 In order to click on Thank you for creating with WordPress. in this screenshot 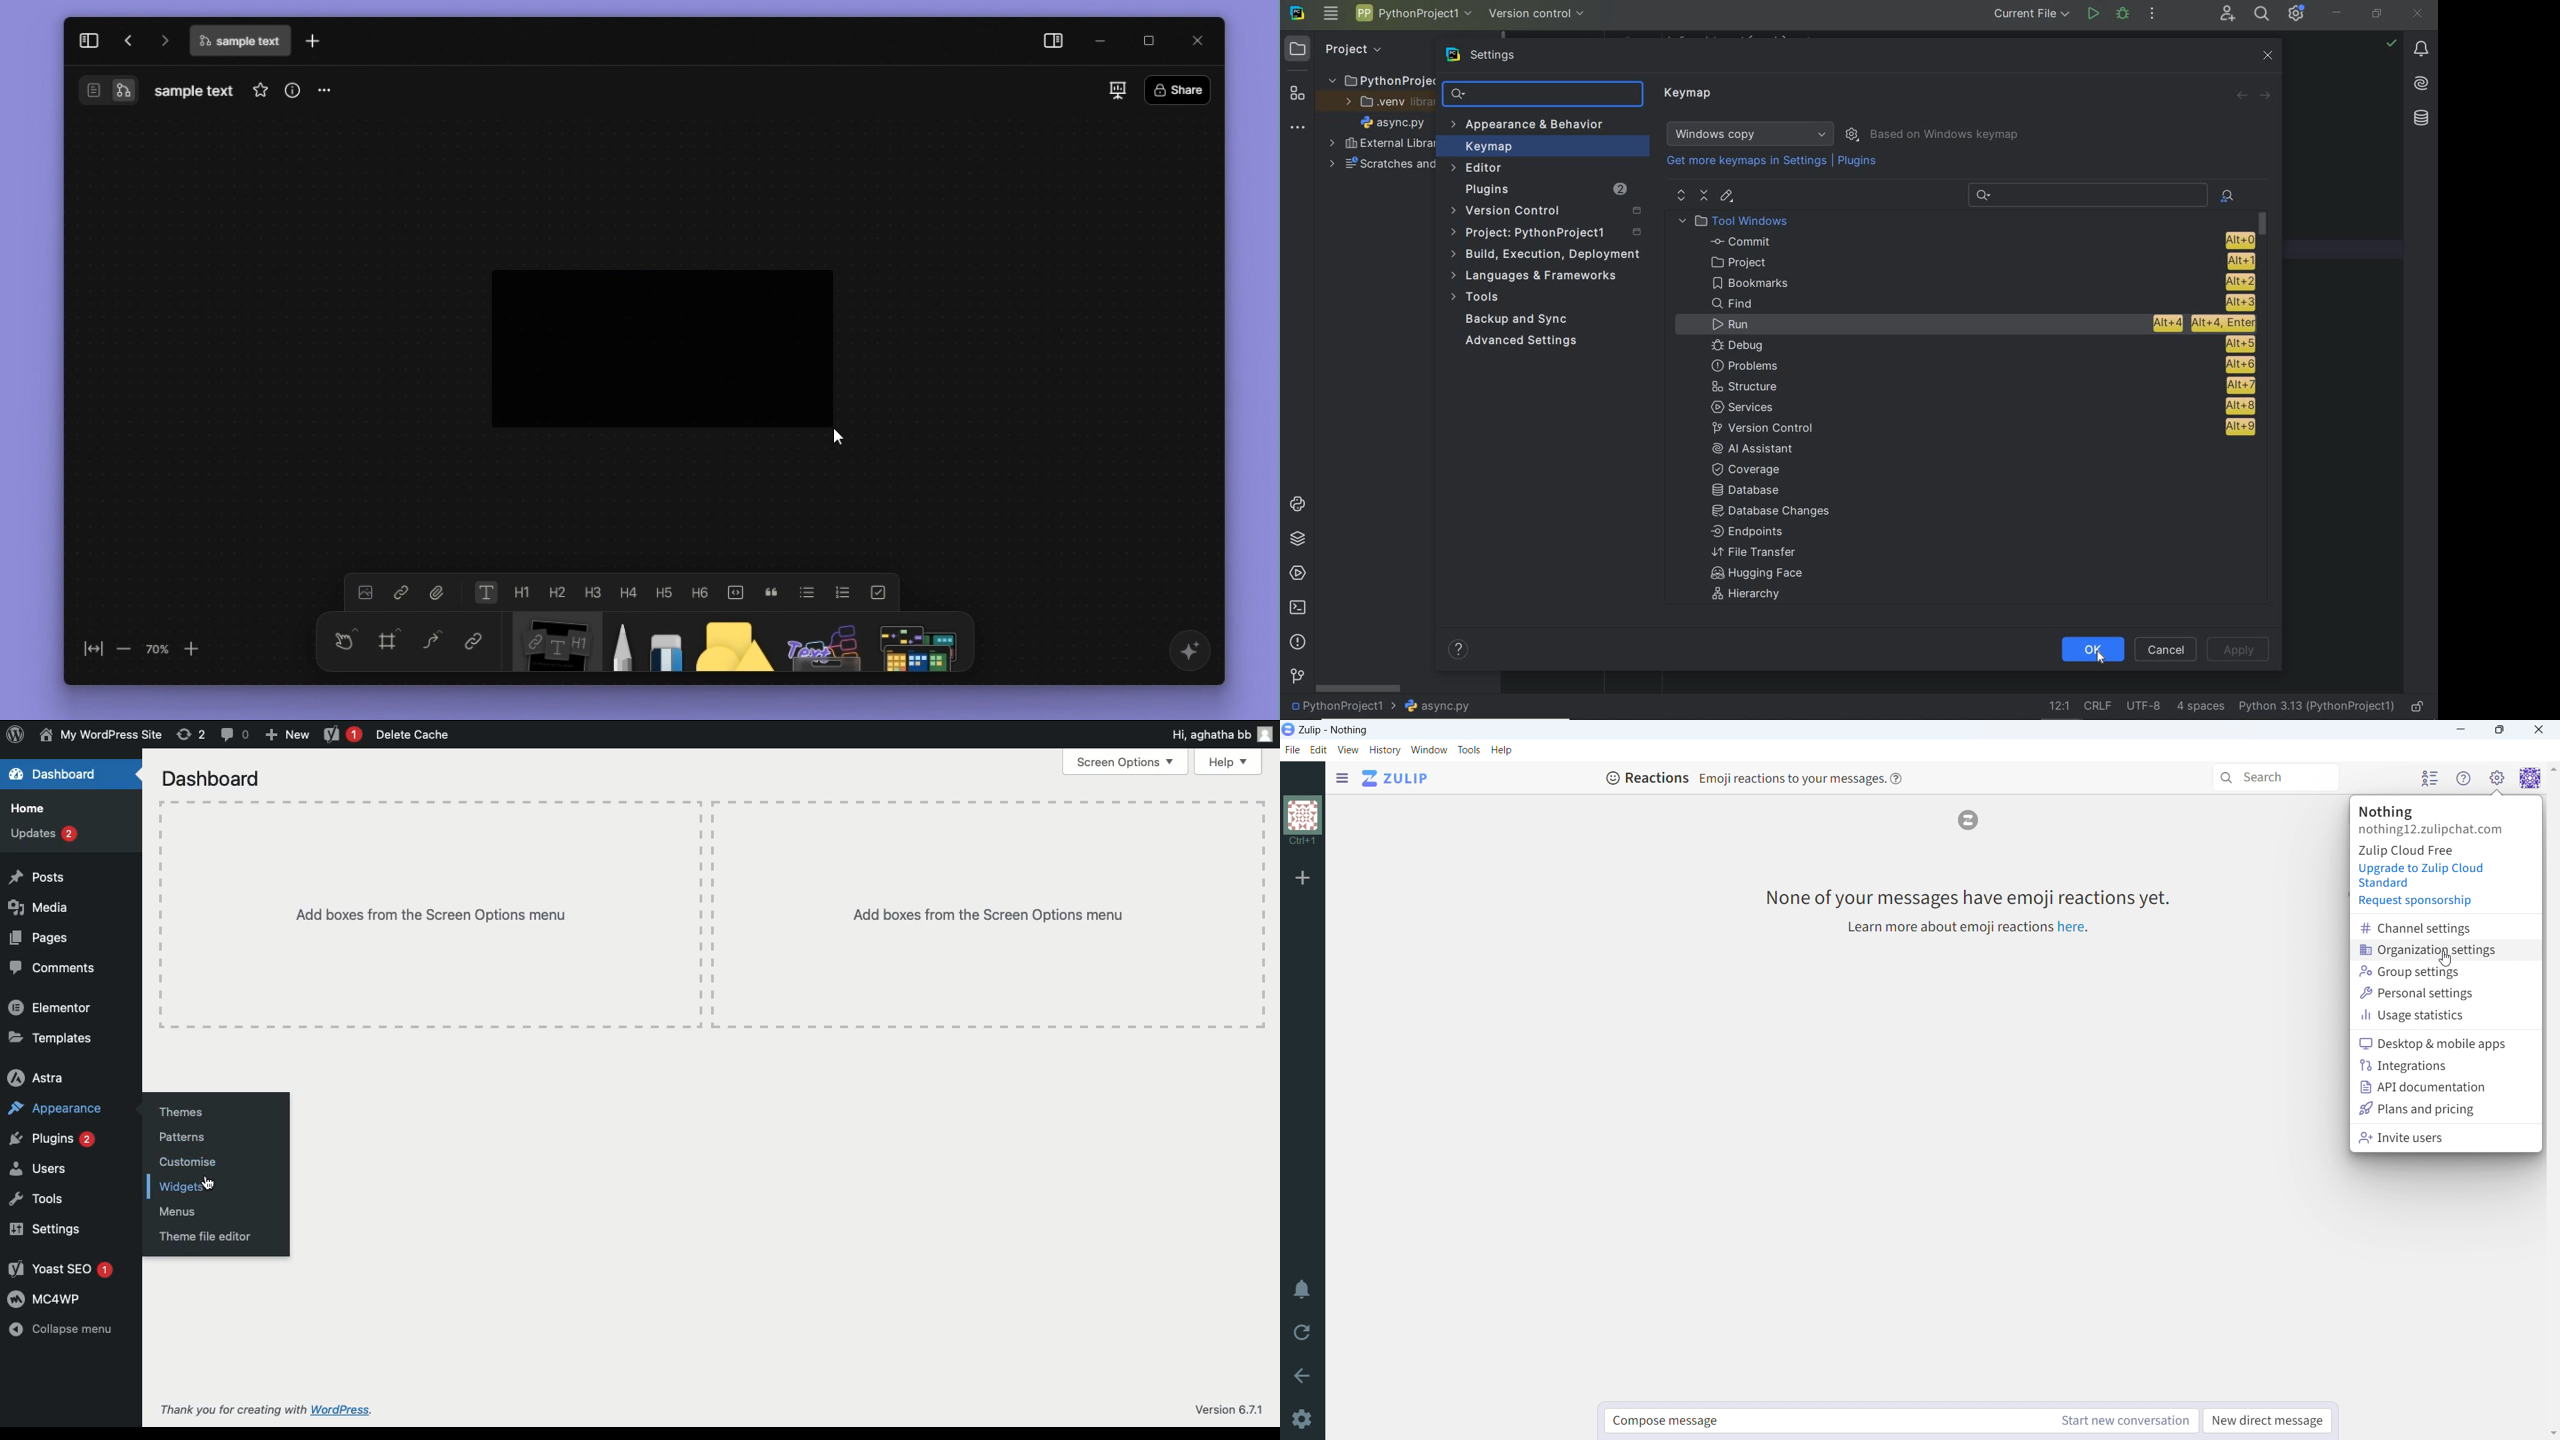, I will do `click(273, 1408)`.